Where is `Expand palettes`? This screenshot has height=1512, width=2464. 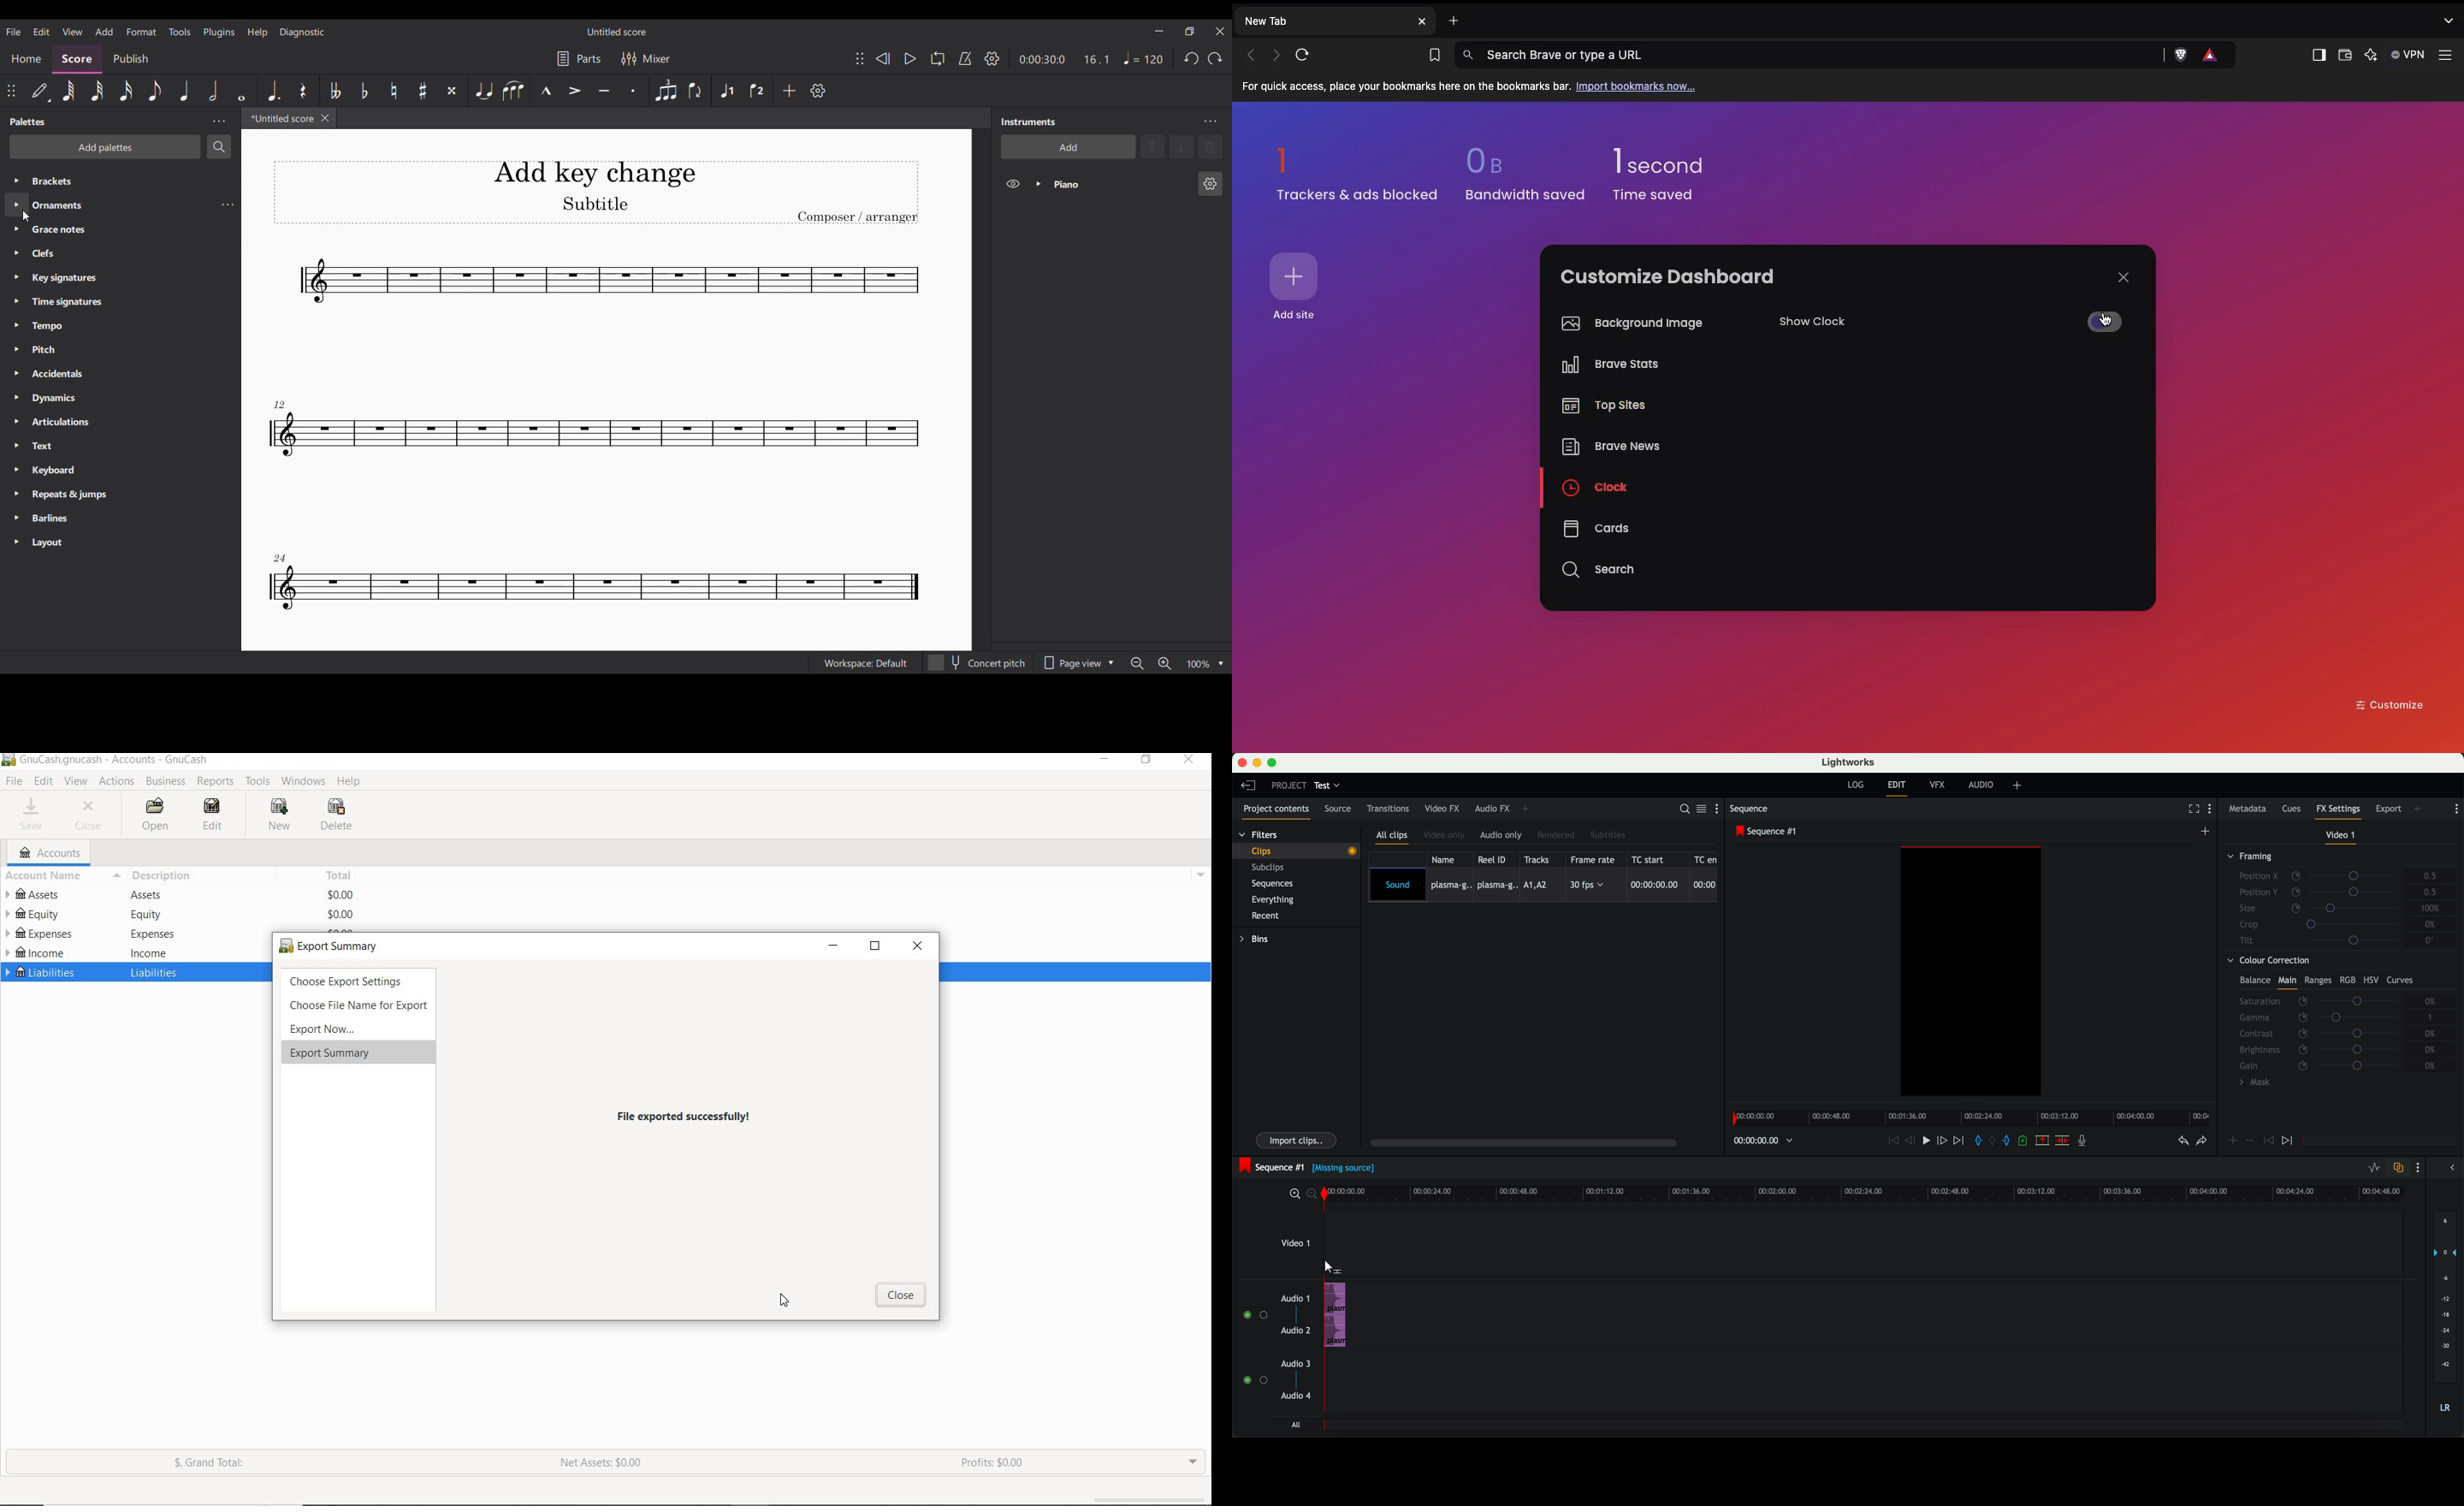
Expand palettes is located at coordinates (15, 361).